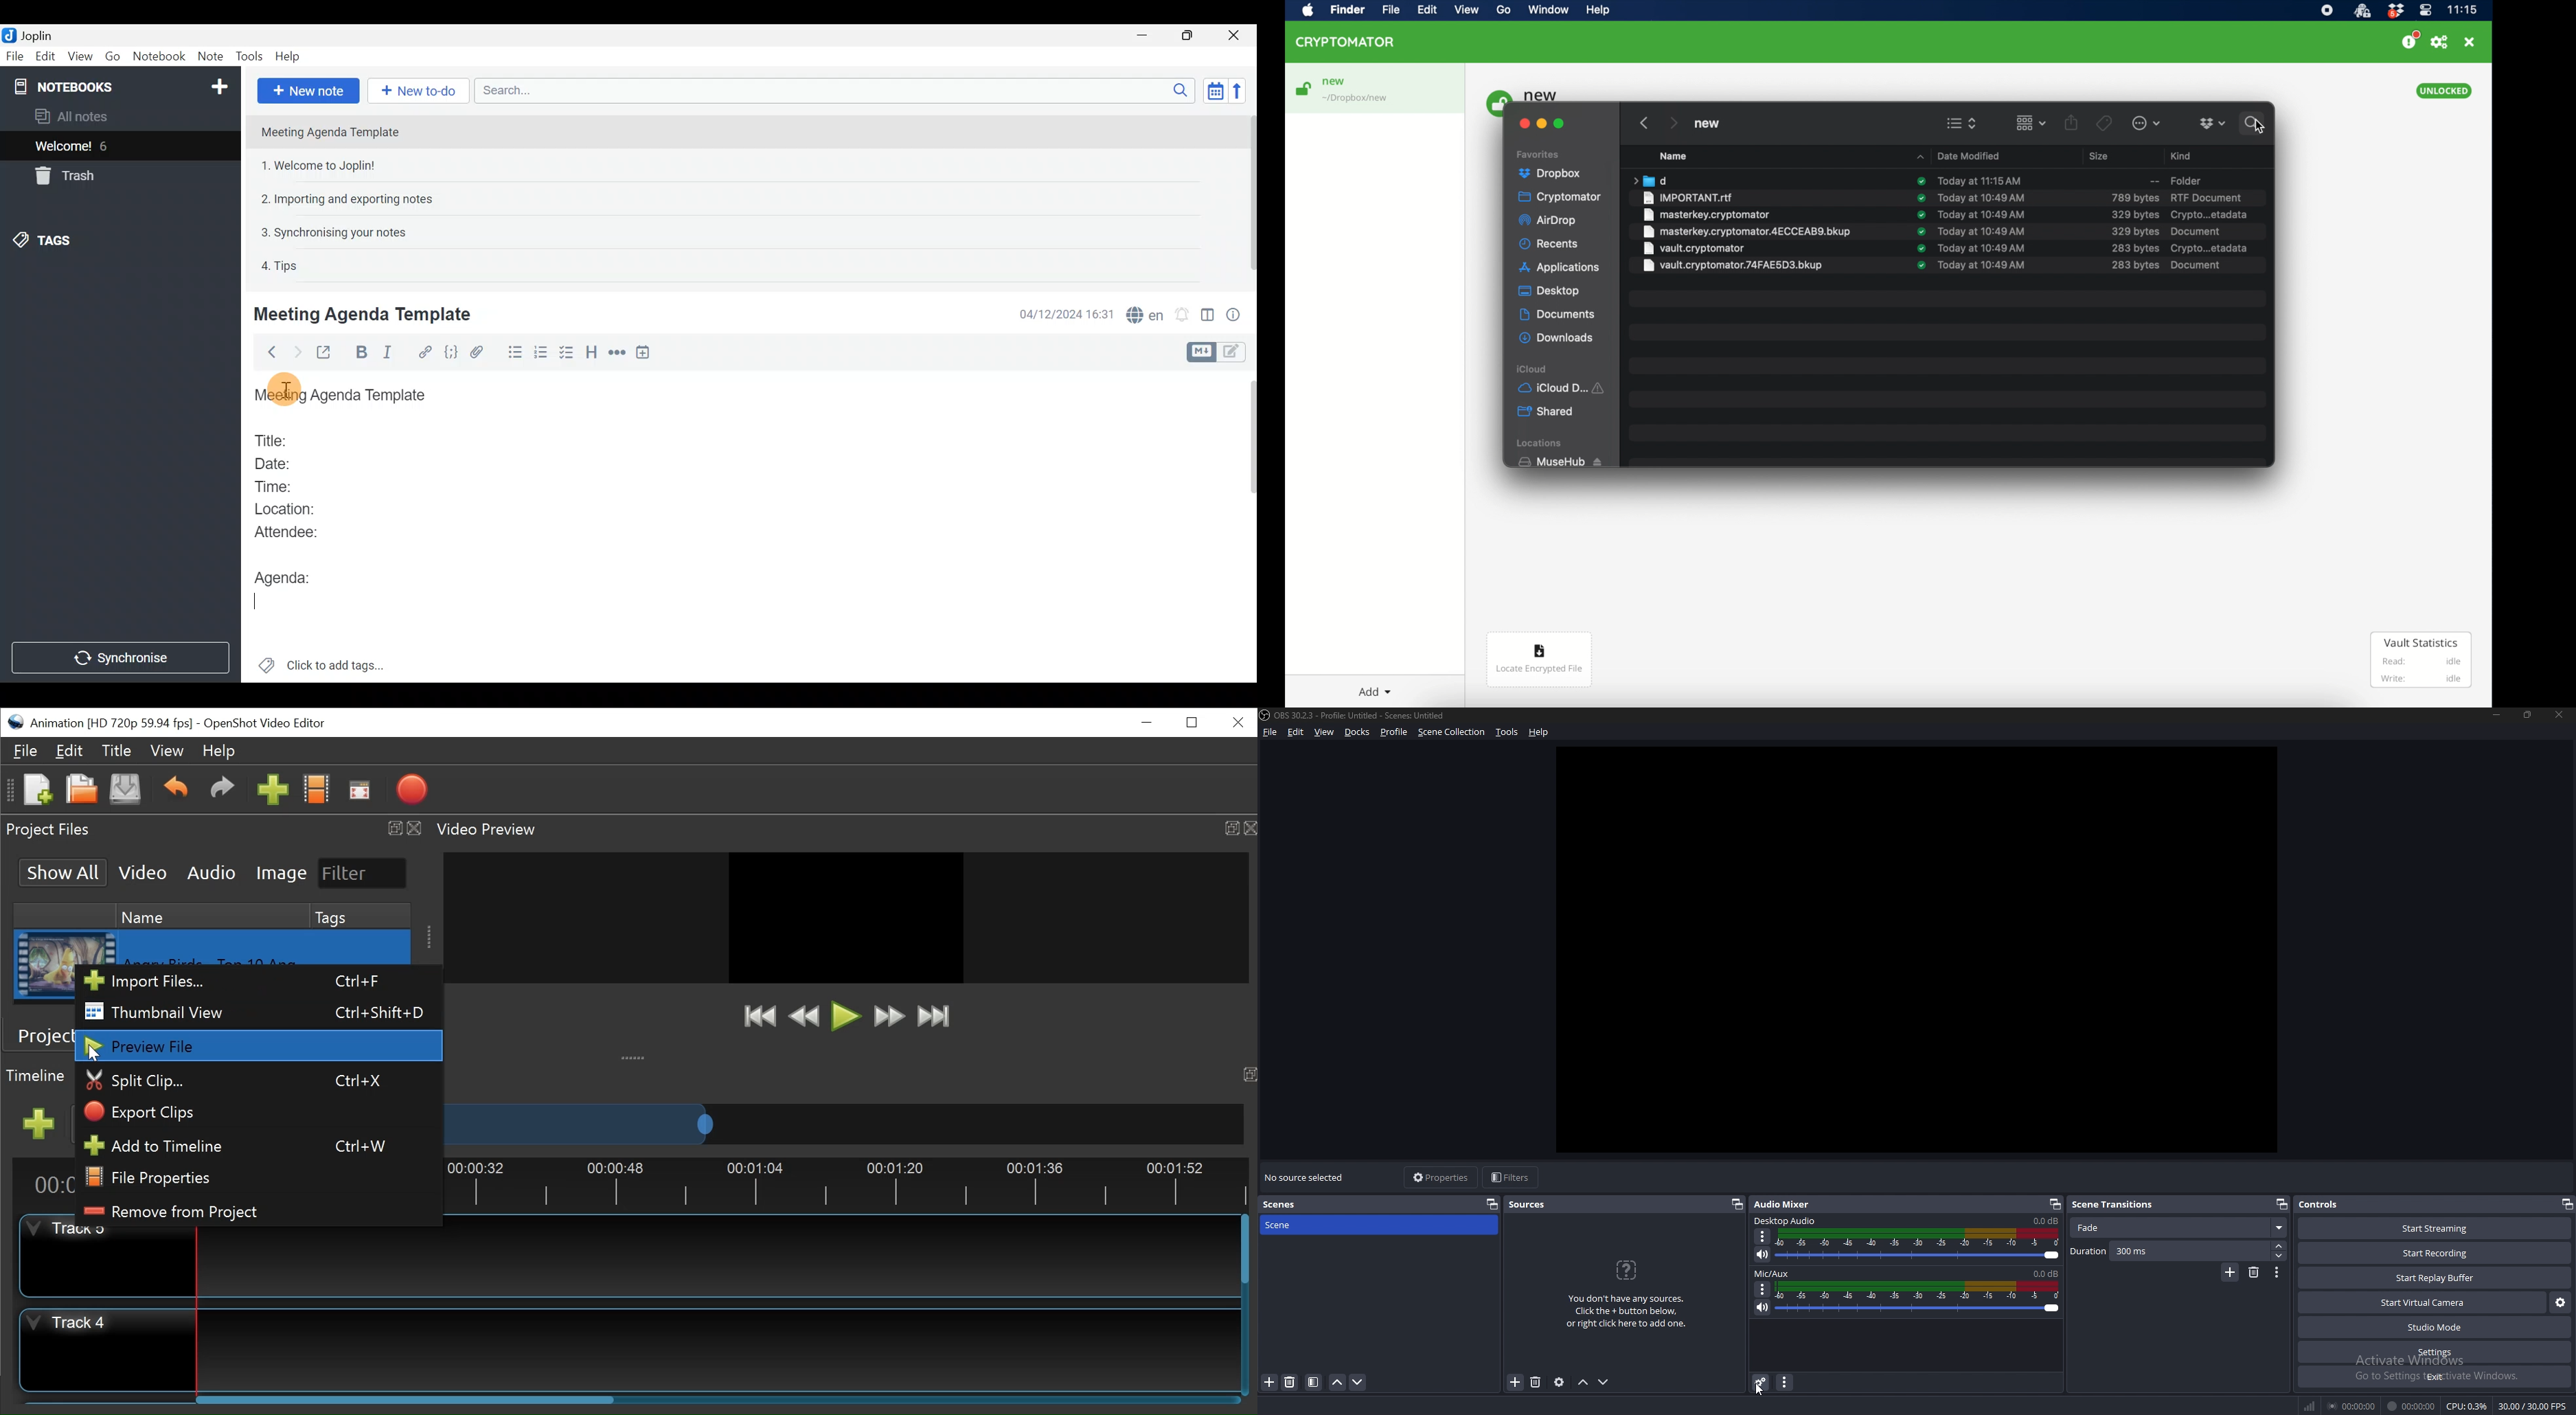 The height and width of the screenshot is (1428, 2576). What do you see at coordinates (2253, 1273) in the screenshot?
I see `remove transition` at bounding box center [2253, 1273].